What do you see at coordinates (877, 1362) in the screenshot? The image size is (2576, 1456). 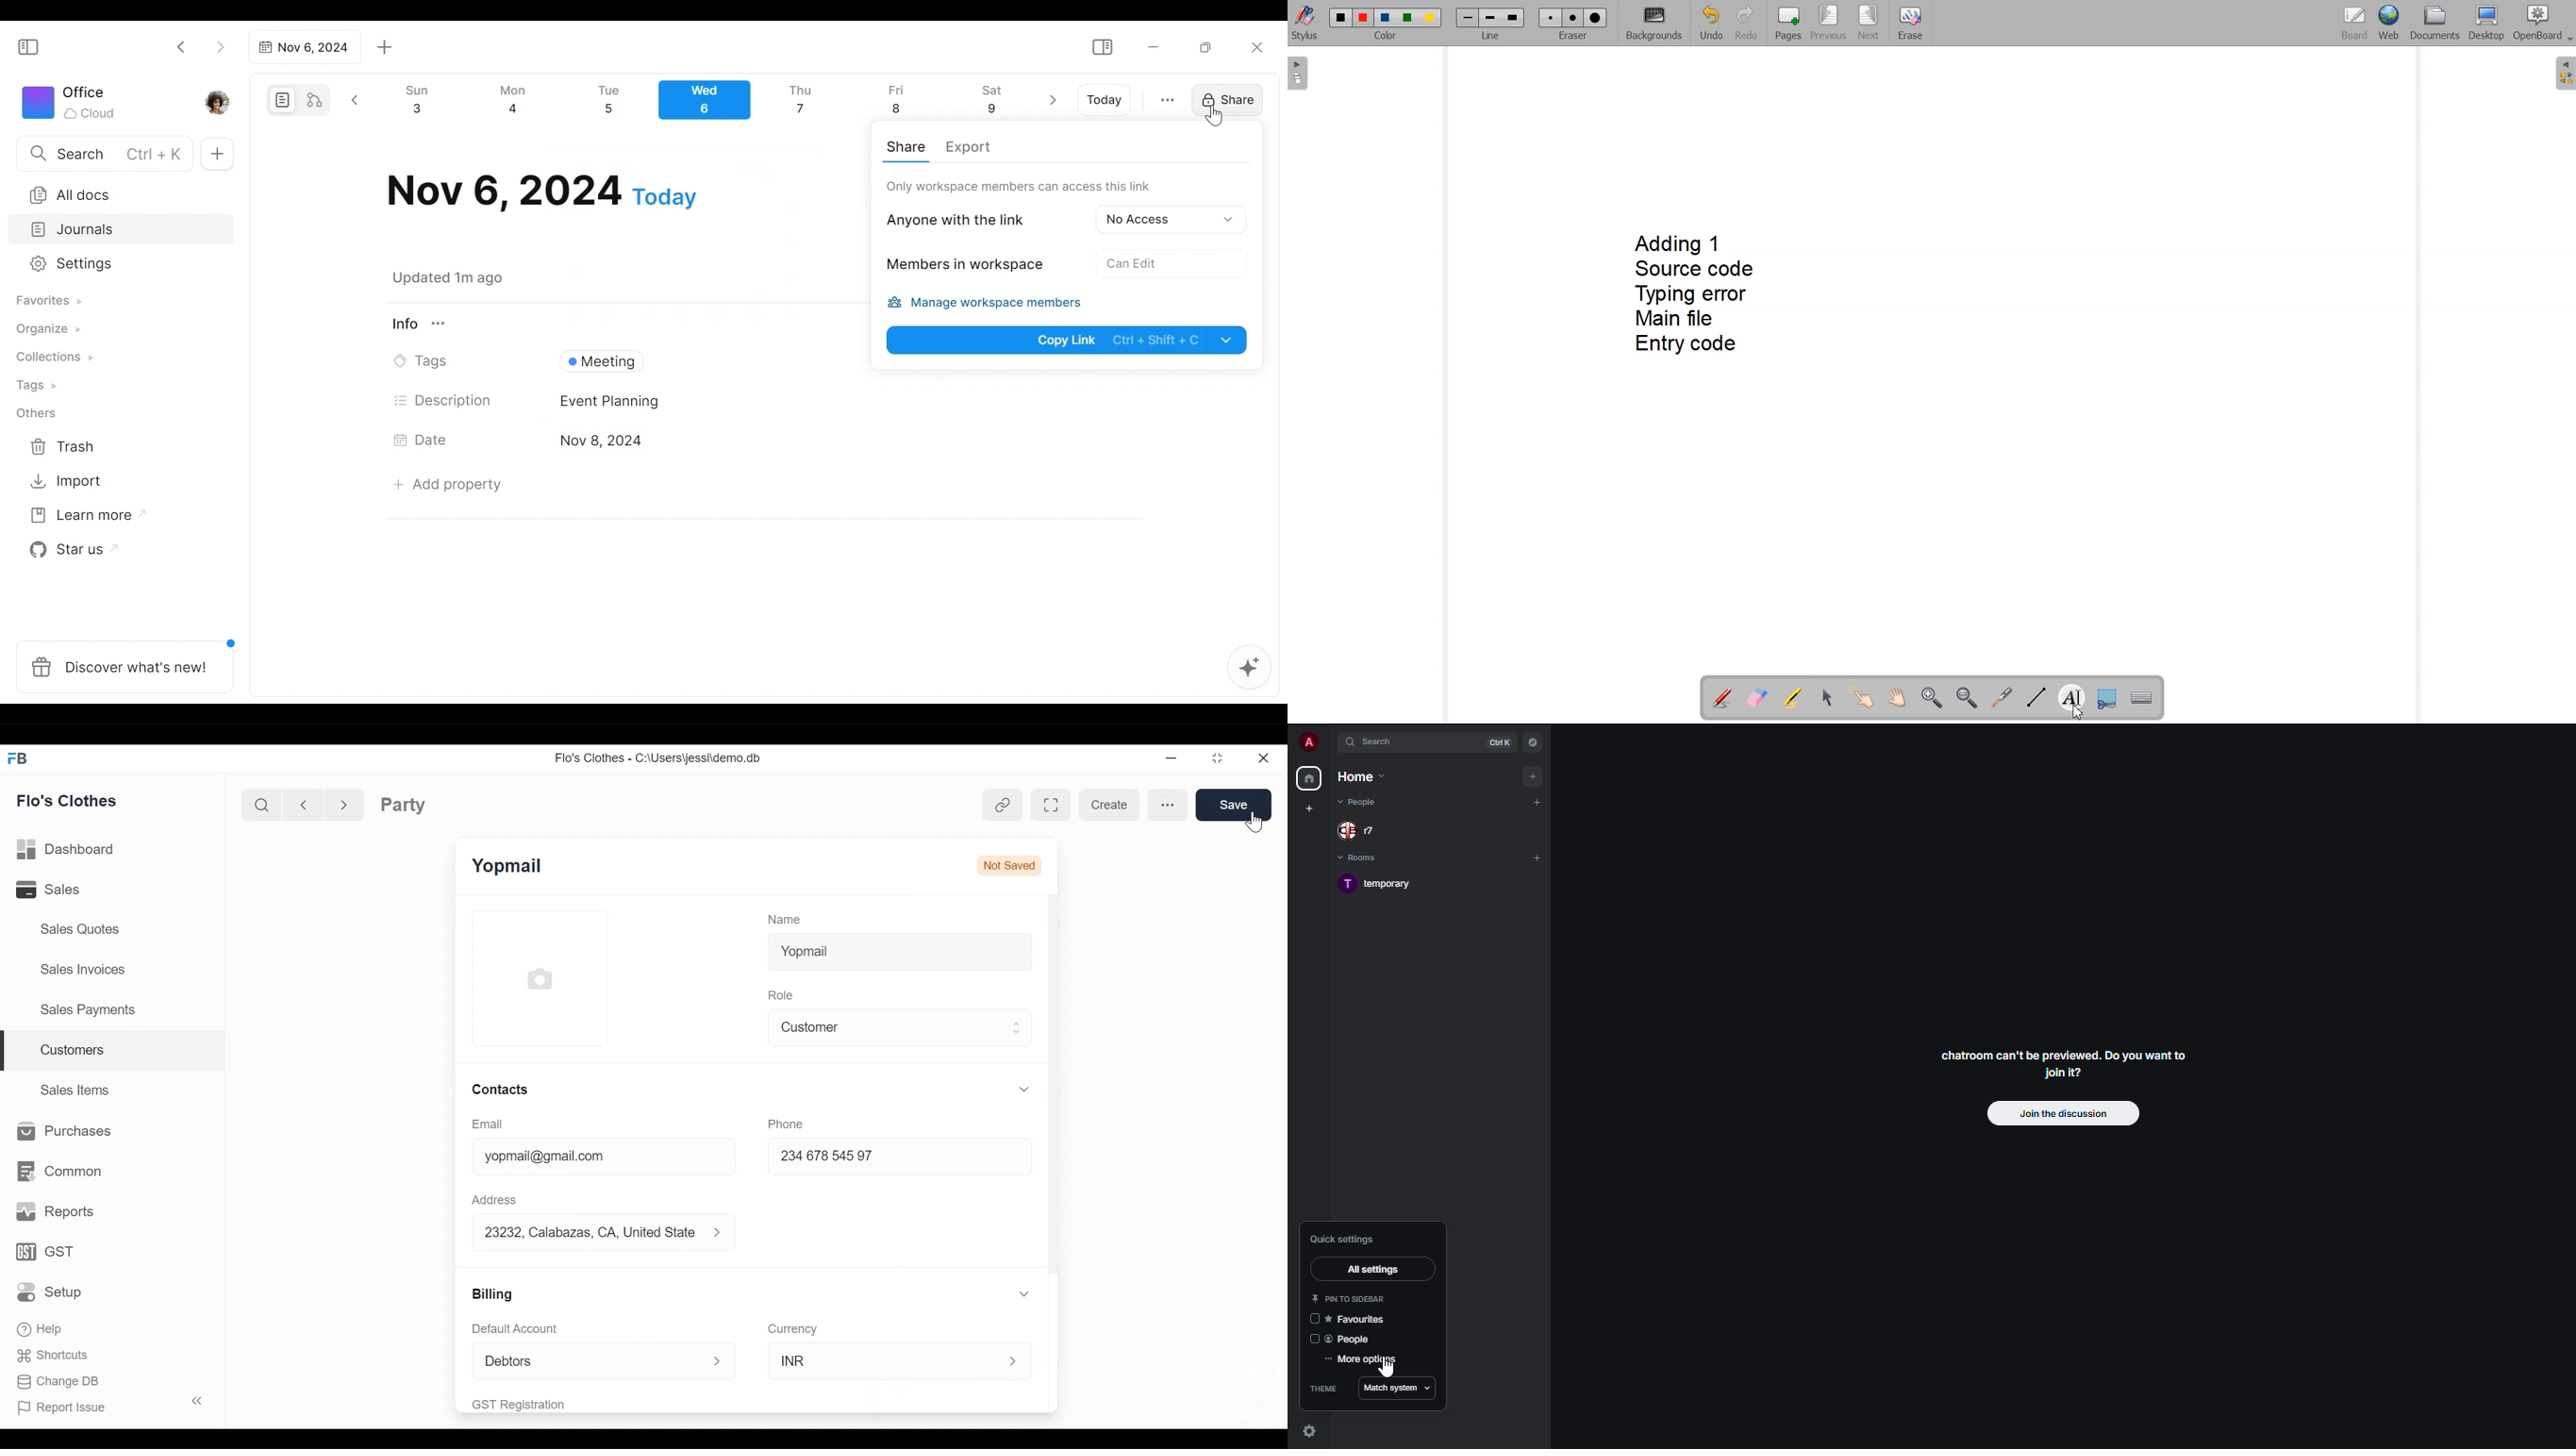 I see `INR` at bounding box center [877, 1362].